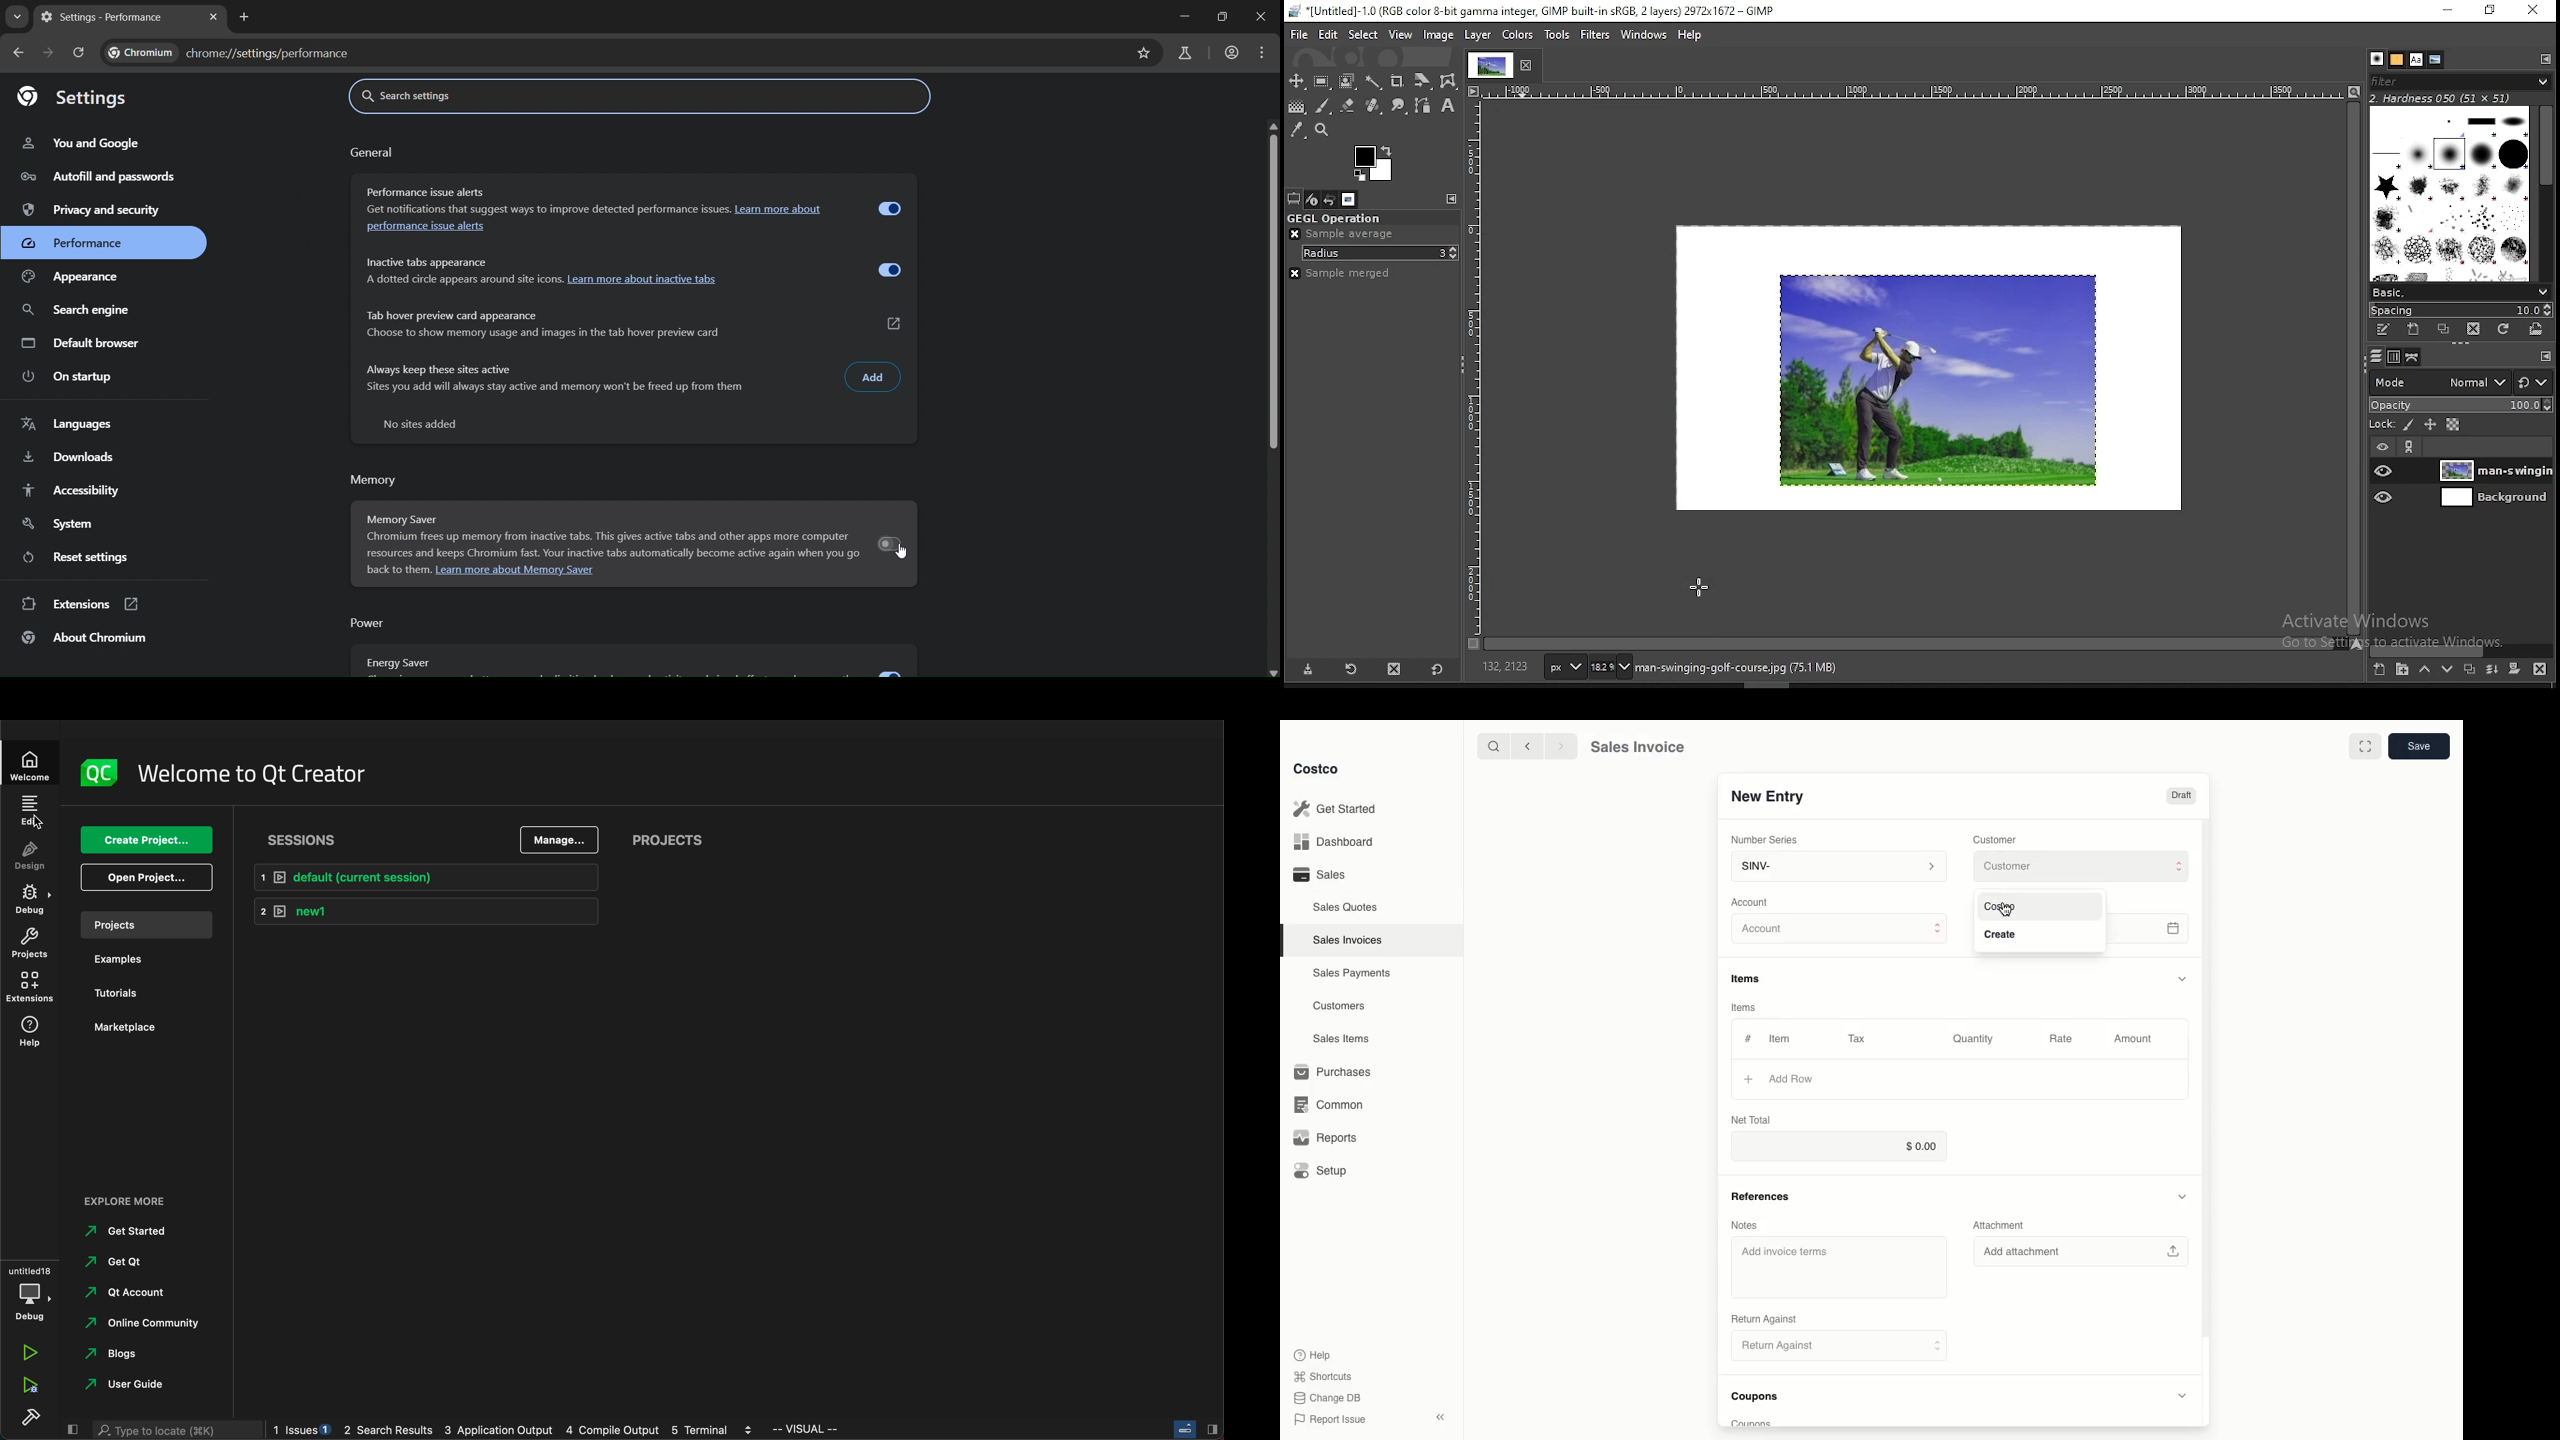 Image resolution: width=2576 pixels, height=1456 pixels. Describe the element at coordinates (2004, 1225) in the screenshot. I see `Attachment` at that location.